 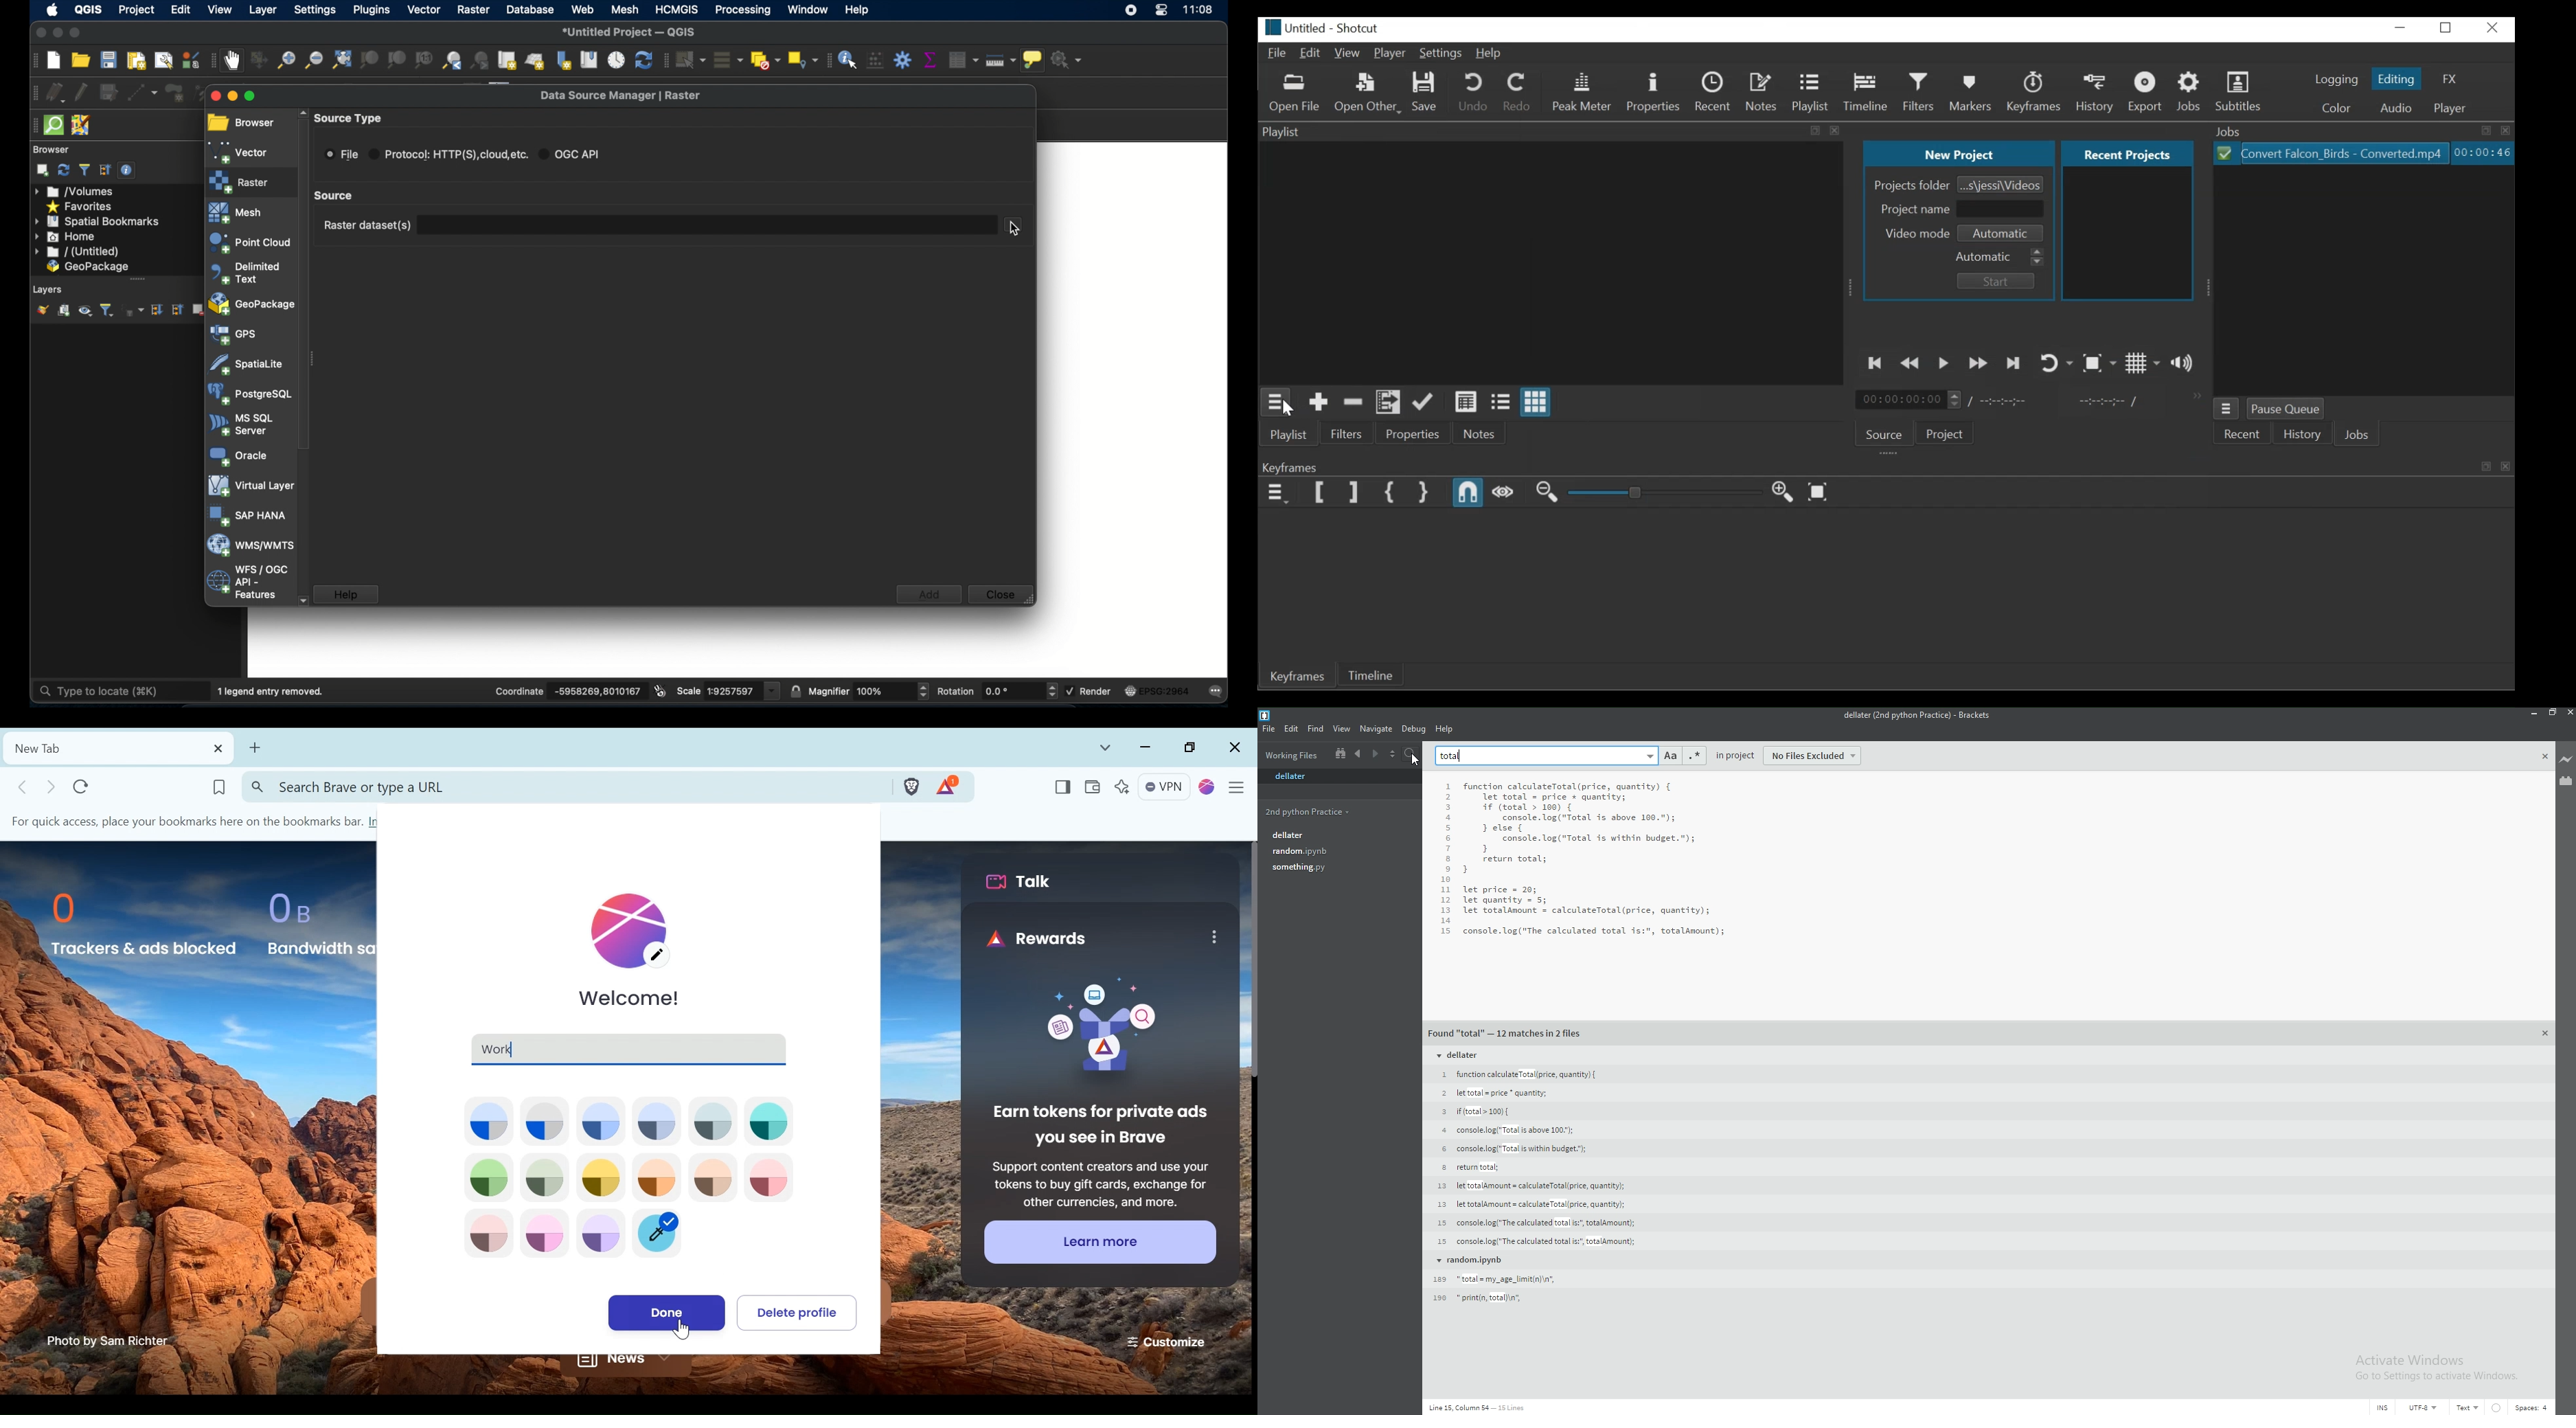 What do you see at coordinates (2532, 1408) in the screenshot?
I see `spaces: 4` at bounding box center [2532, 1408].